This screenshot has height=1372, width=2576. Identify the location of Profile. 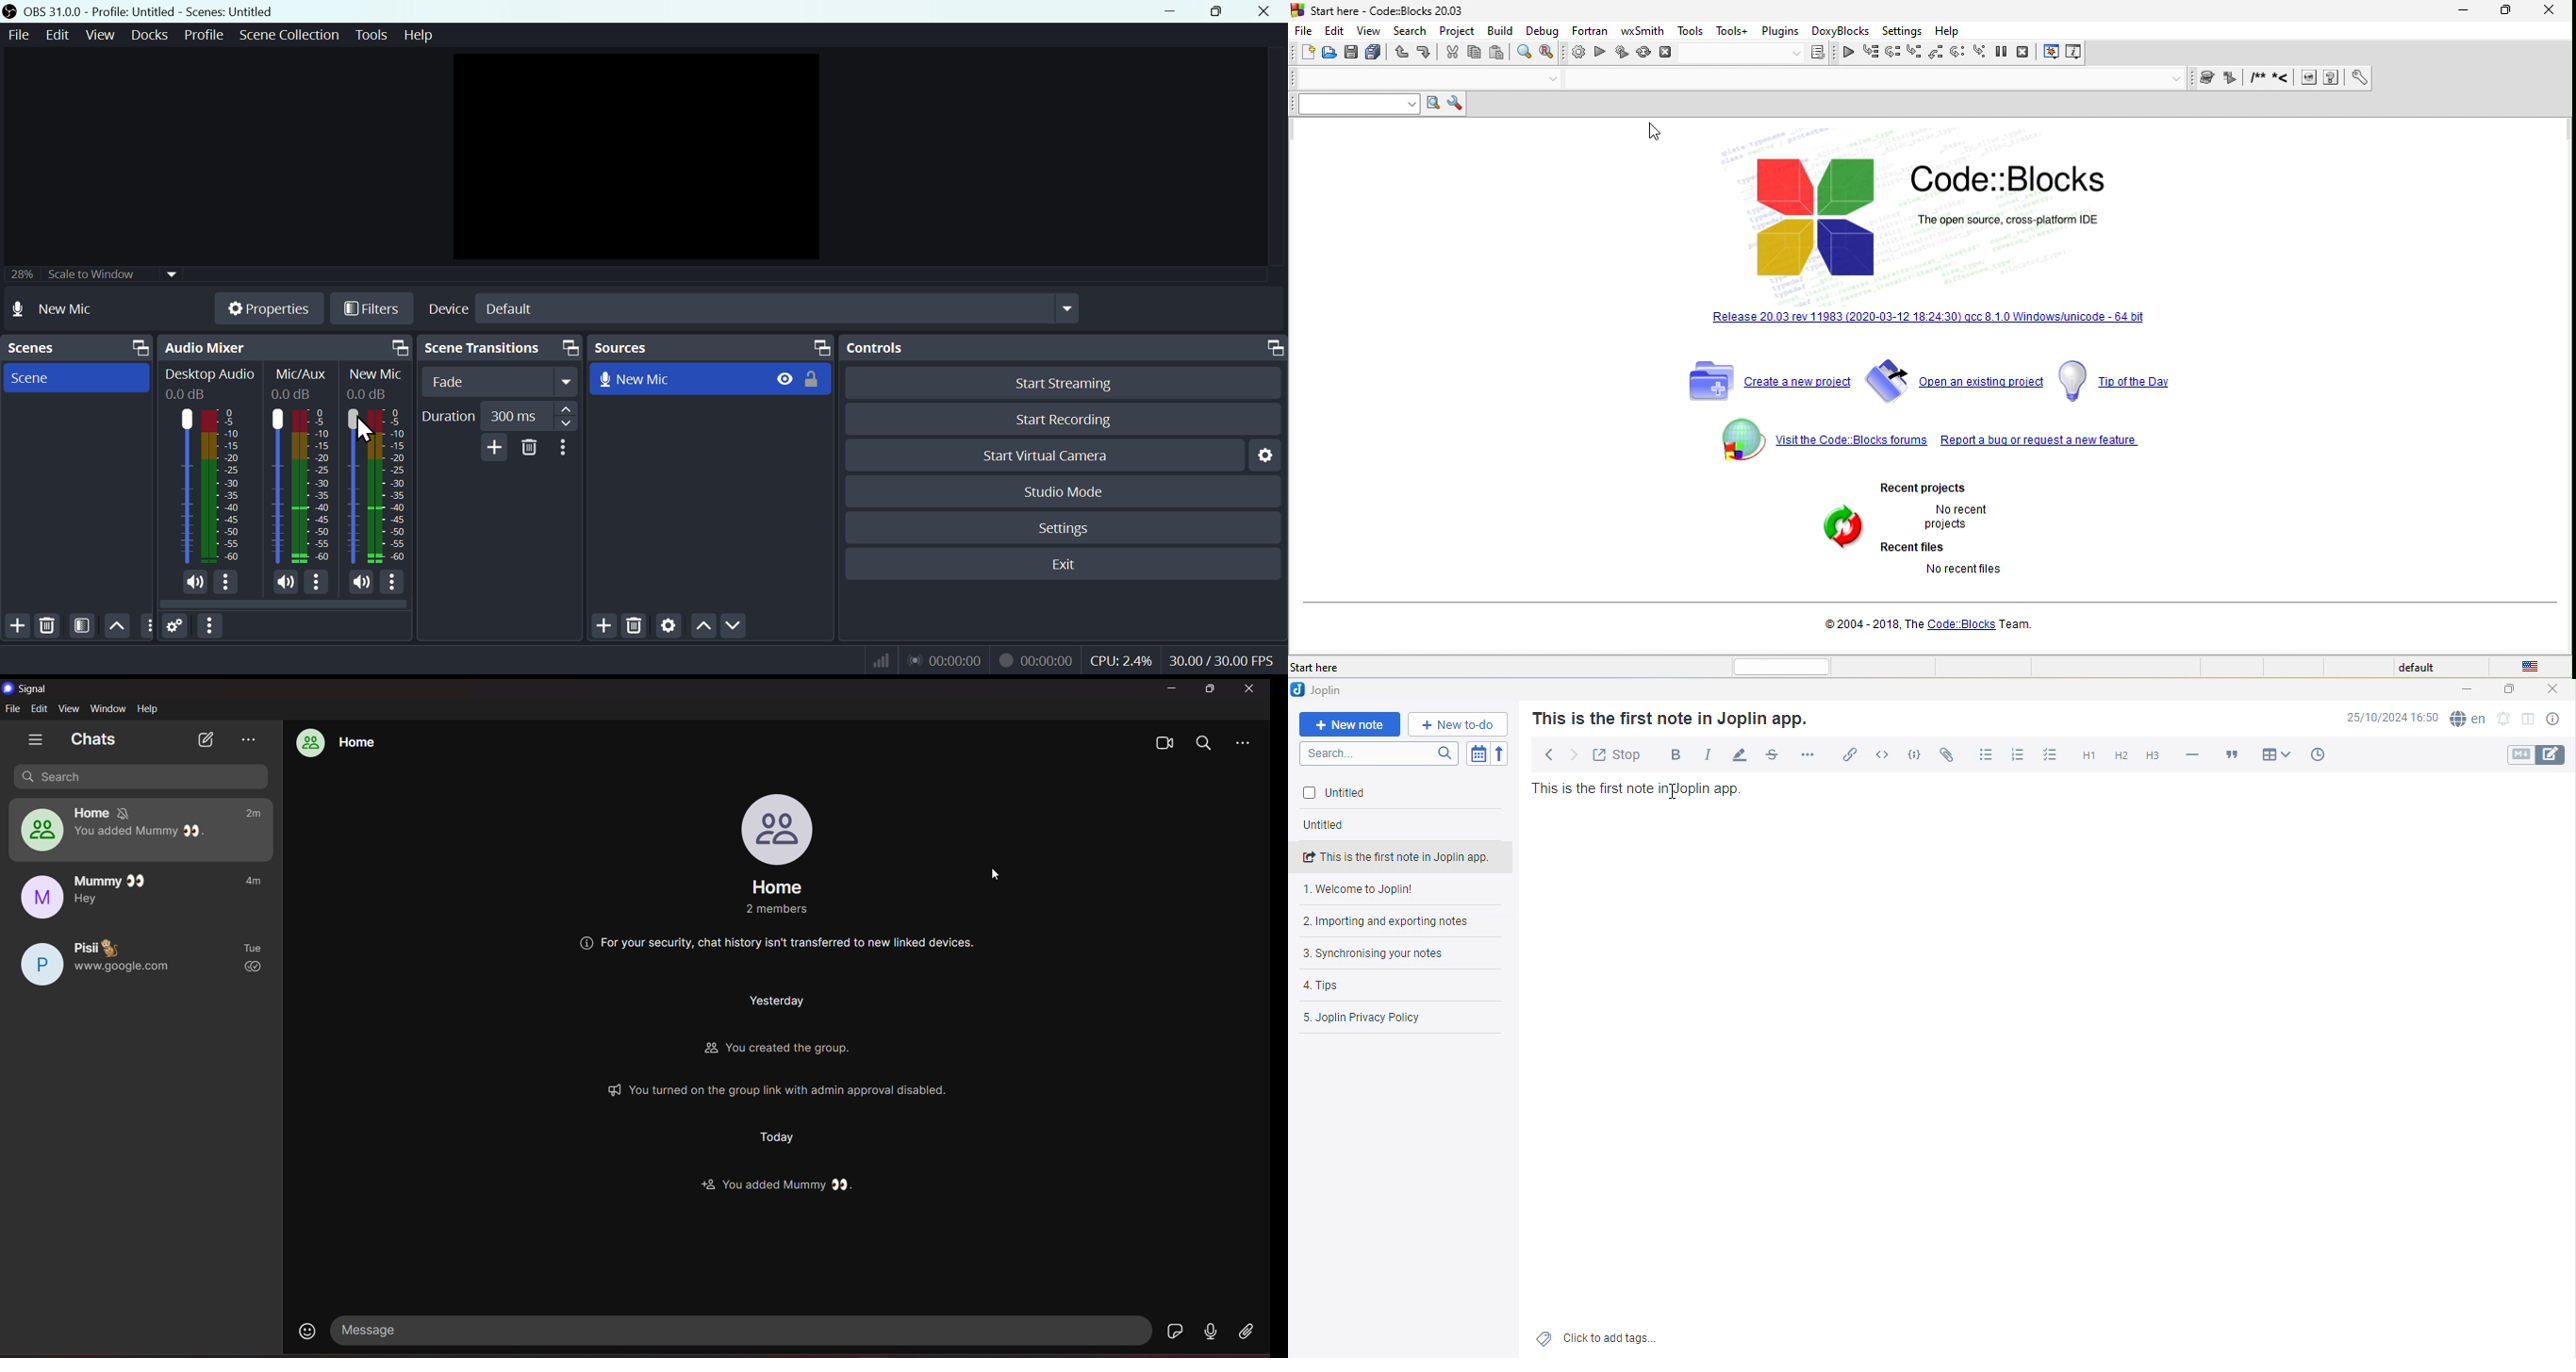
(204, 35).